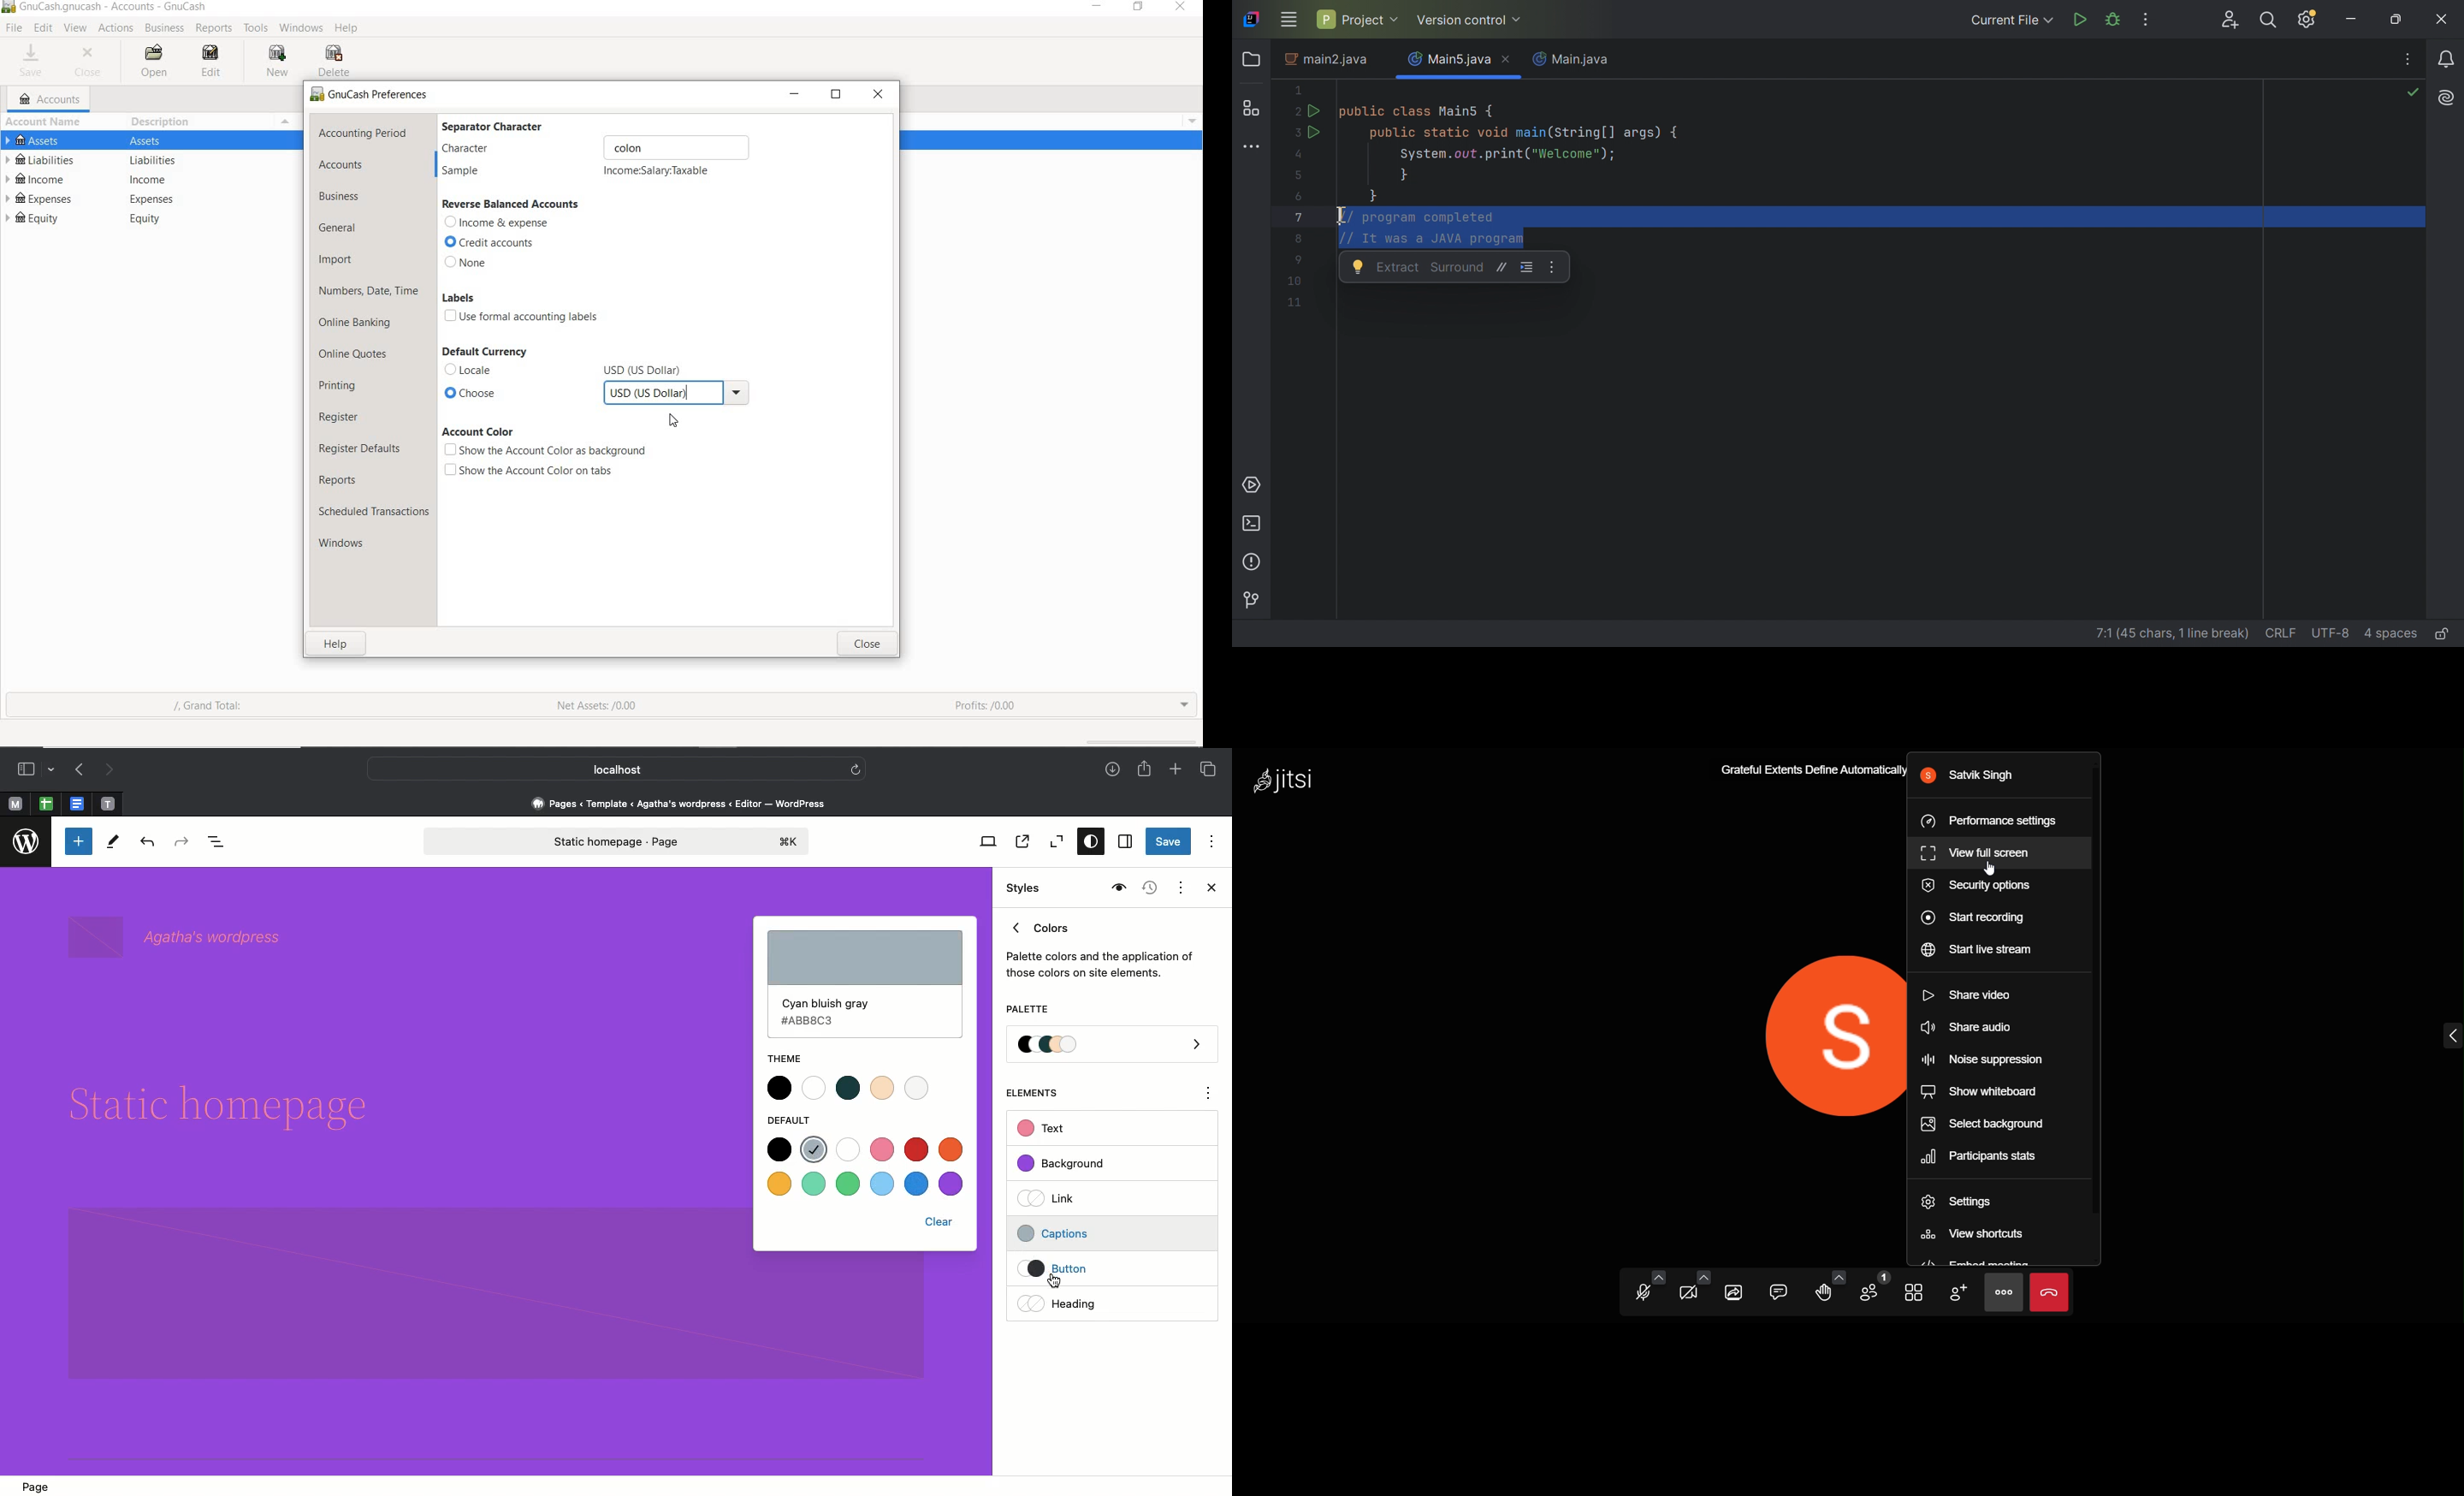 The width and height of the screenshot is (2464, 1512). What do you see at coordinates (1252, 598) in the screenshot?
I see `Version control` at bounding box center [1252, 598].